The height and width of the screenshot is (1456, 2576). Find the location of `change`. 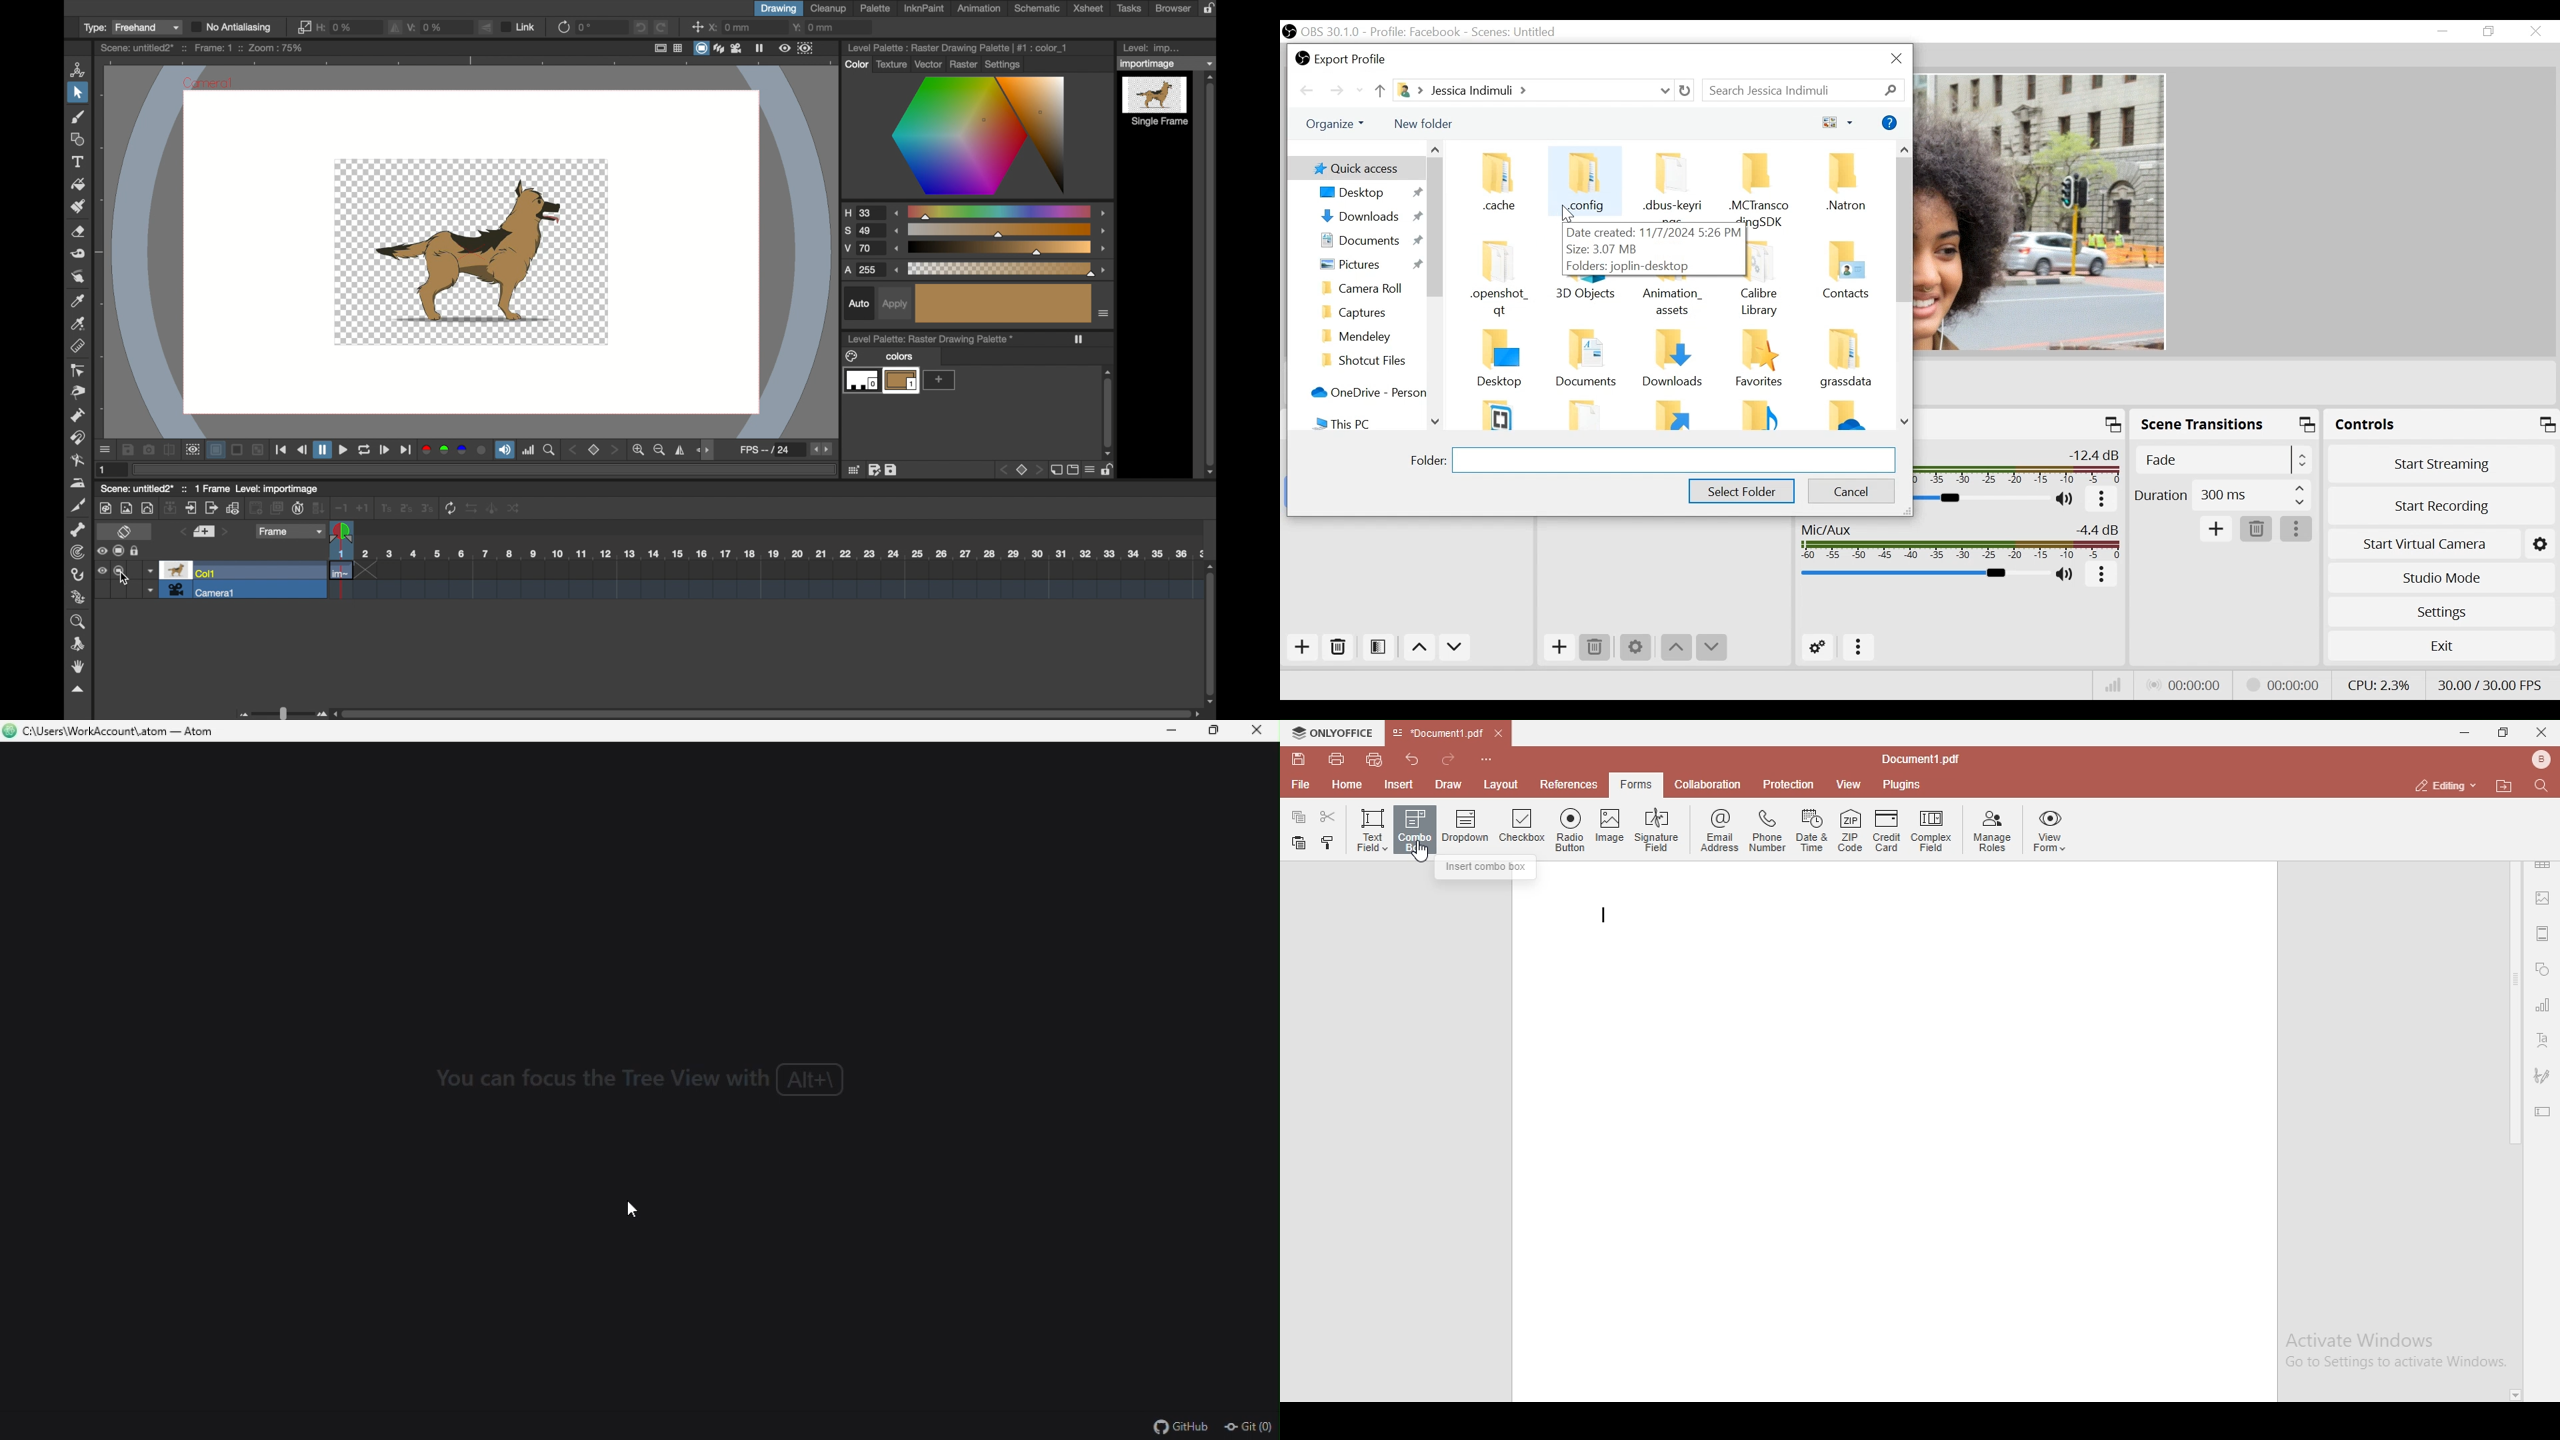

change is located at coordinates (515, 508).